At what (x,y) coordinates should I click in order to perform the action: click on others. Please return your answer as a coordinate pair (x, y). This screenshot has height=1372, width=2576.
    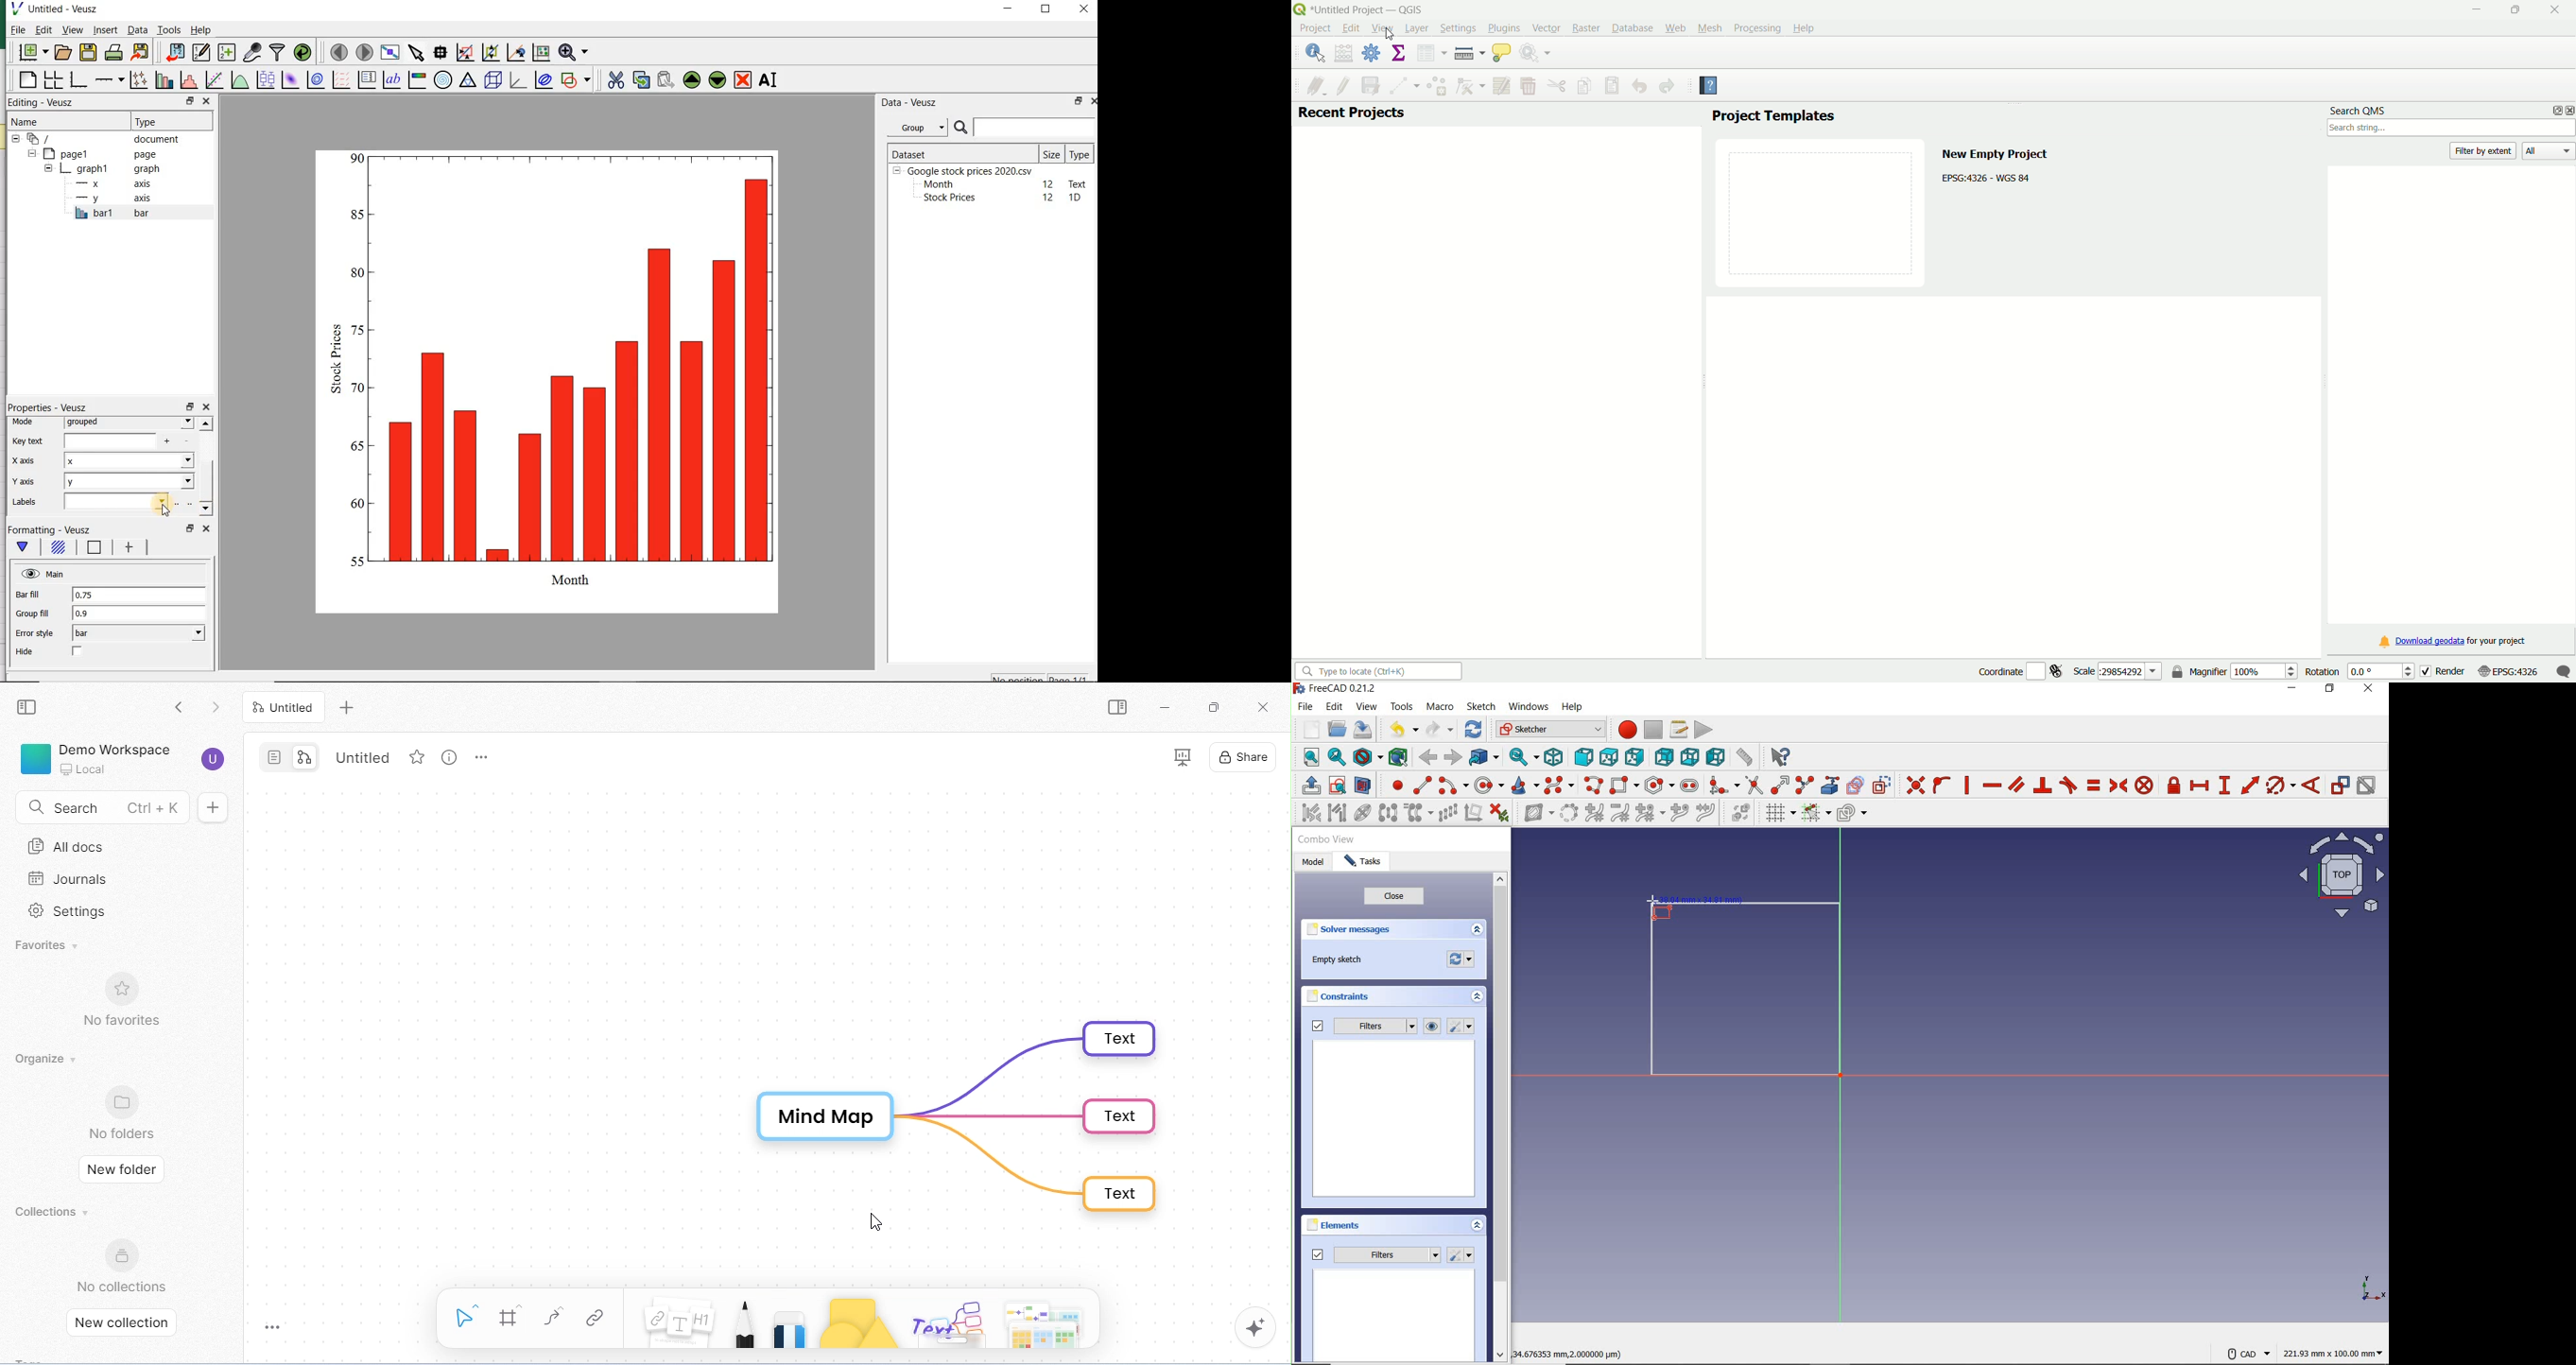
    Looking at the image, I should click on (945, 1322).